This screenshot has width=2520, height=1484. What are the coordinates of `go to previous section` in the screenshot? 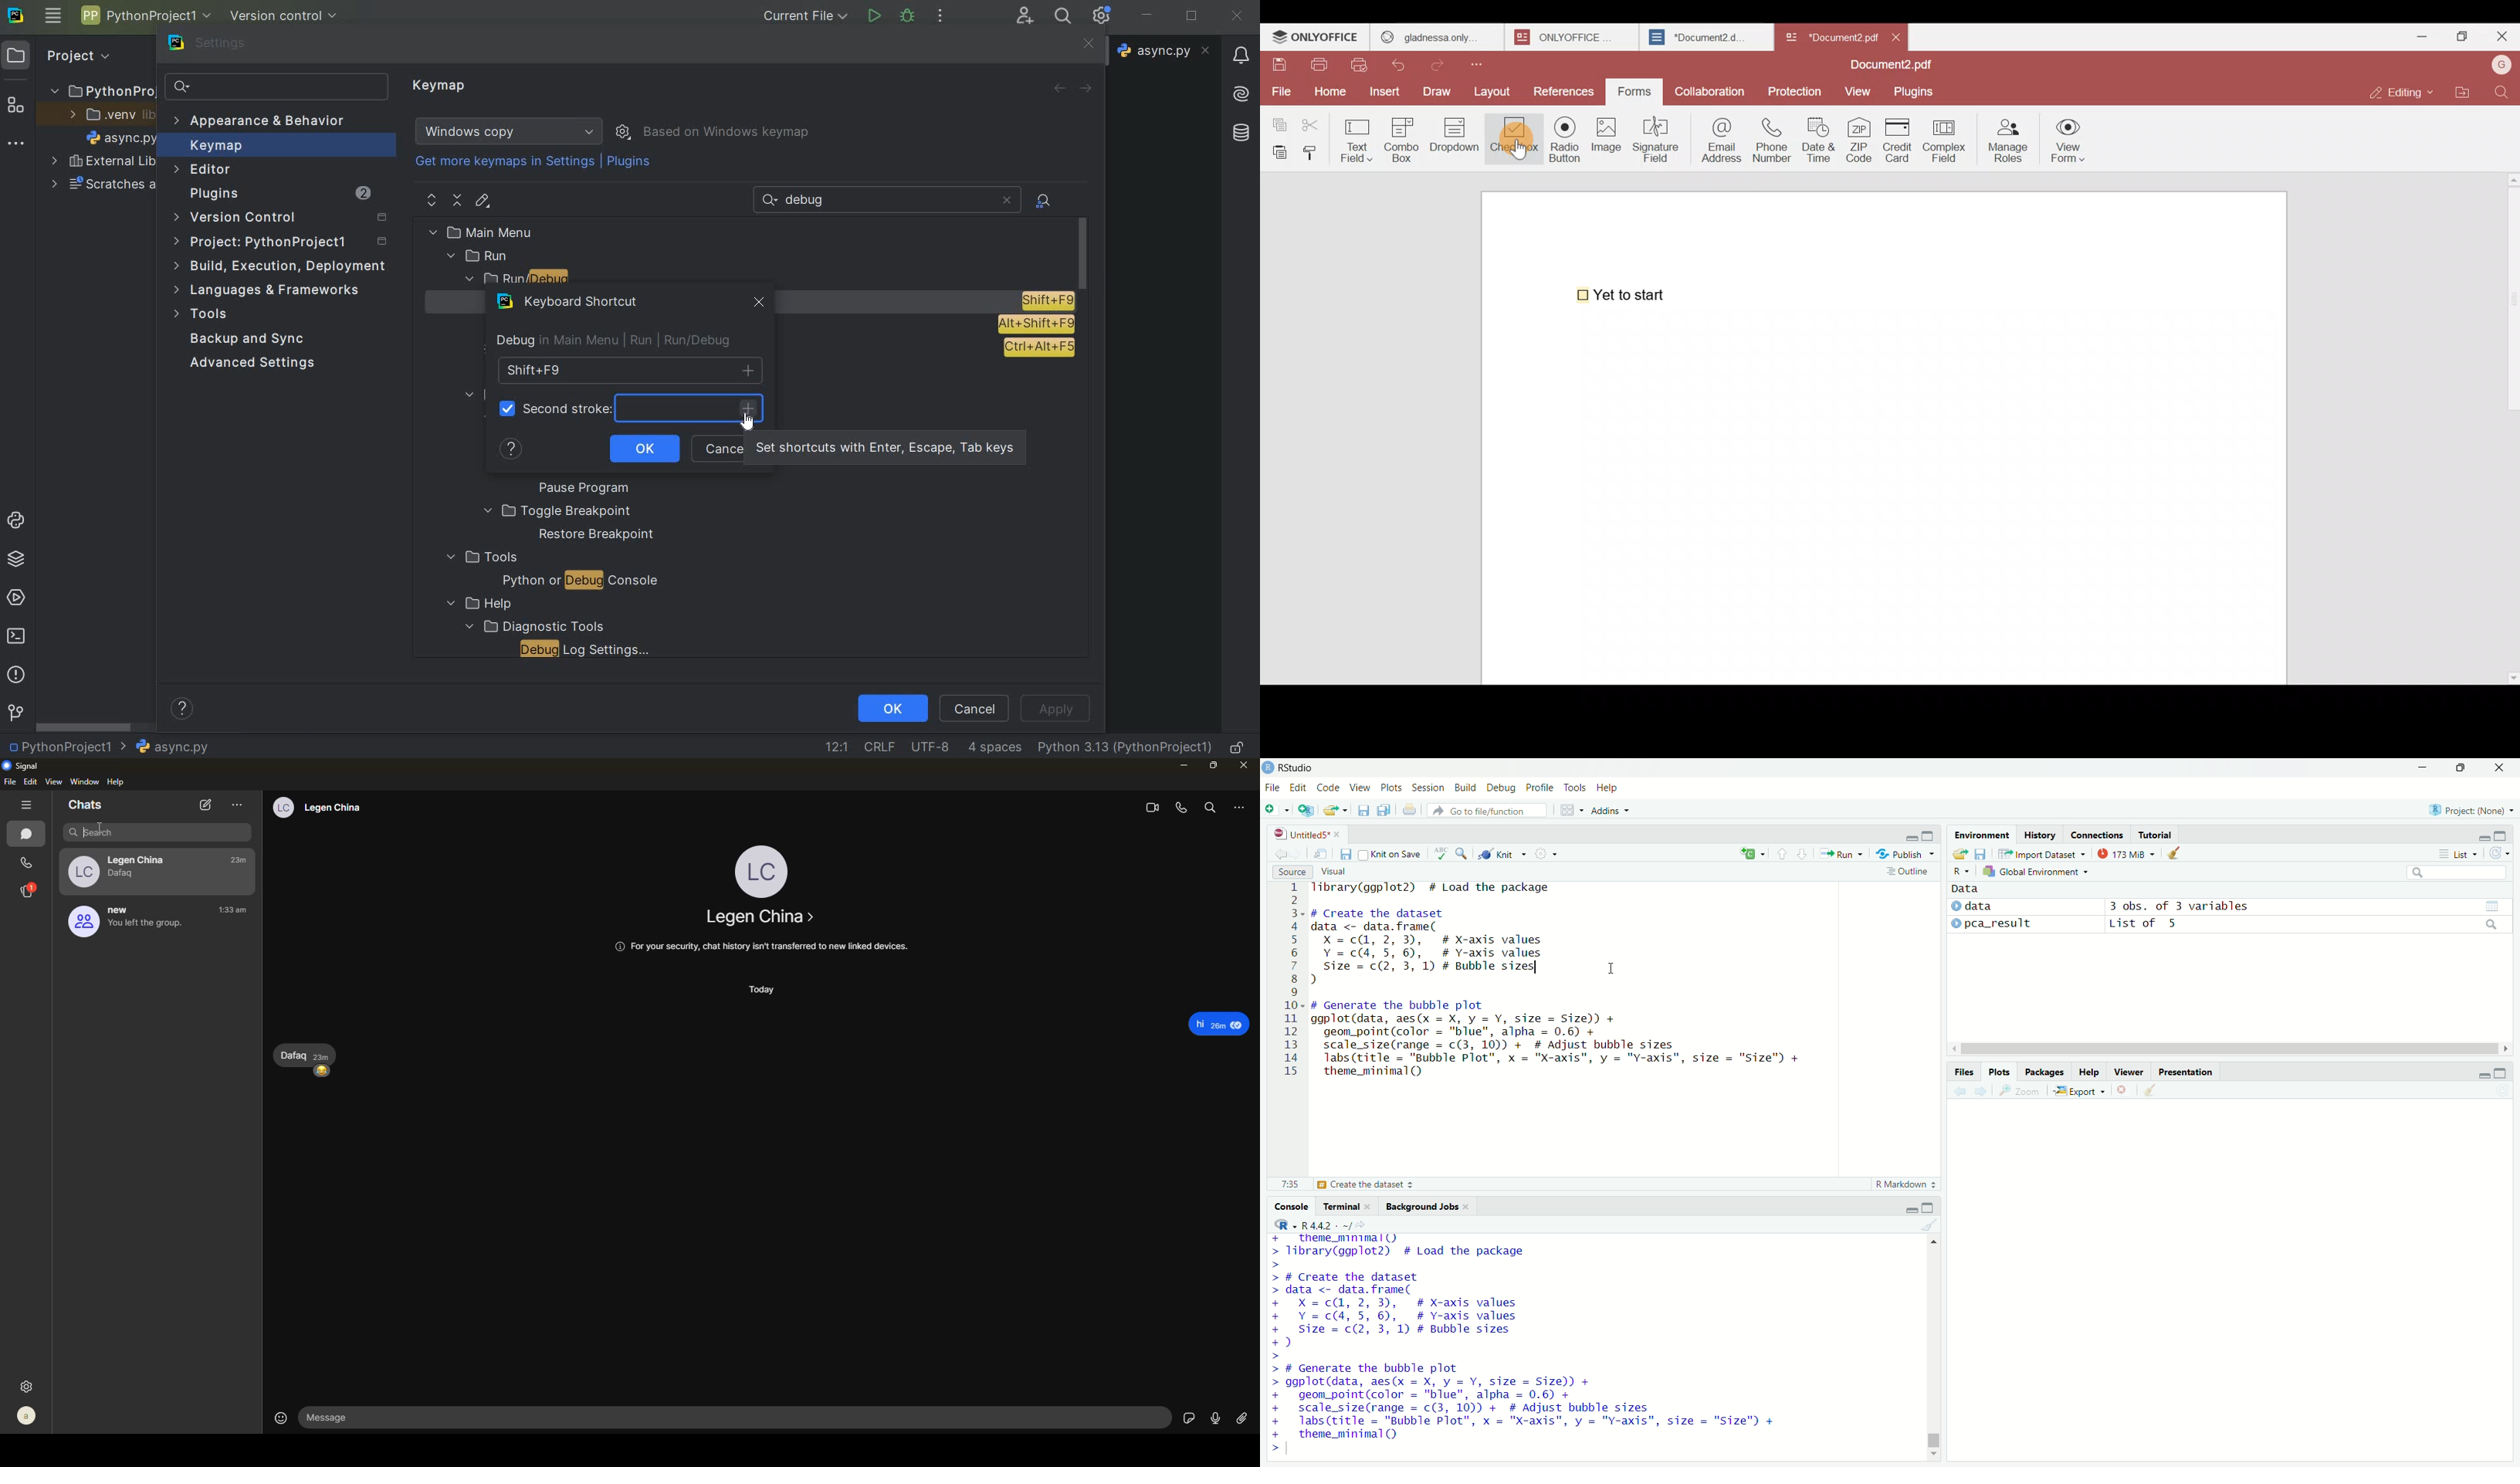 It's located at (1782, 853).